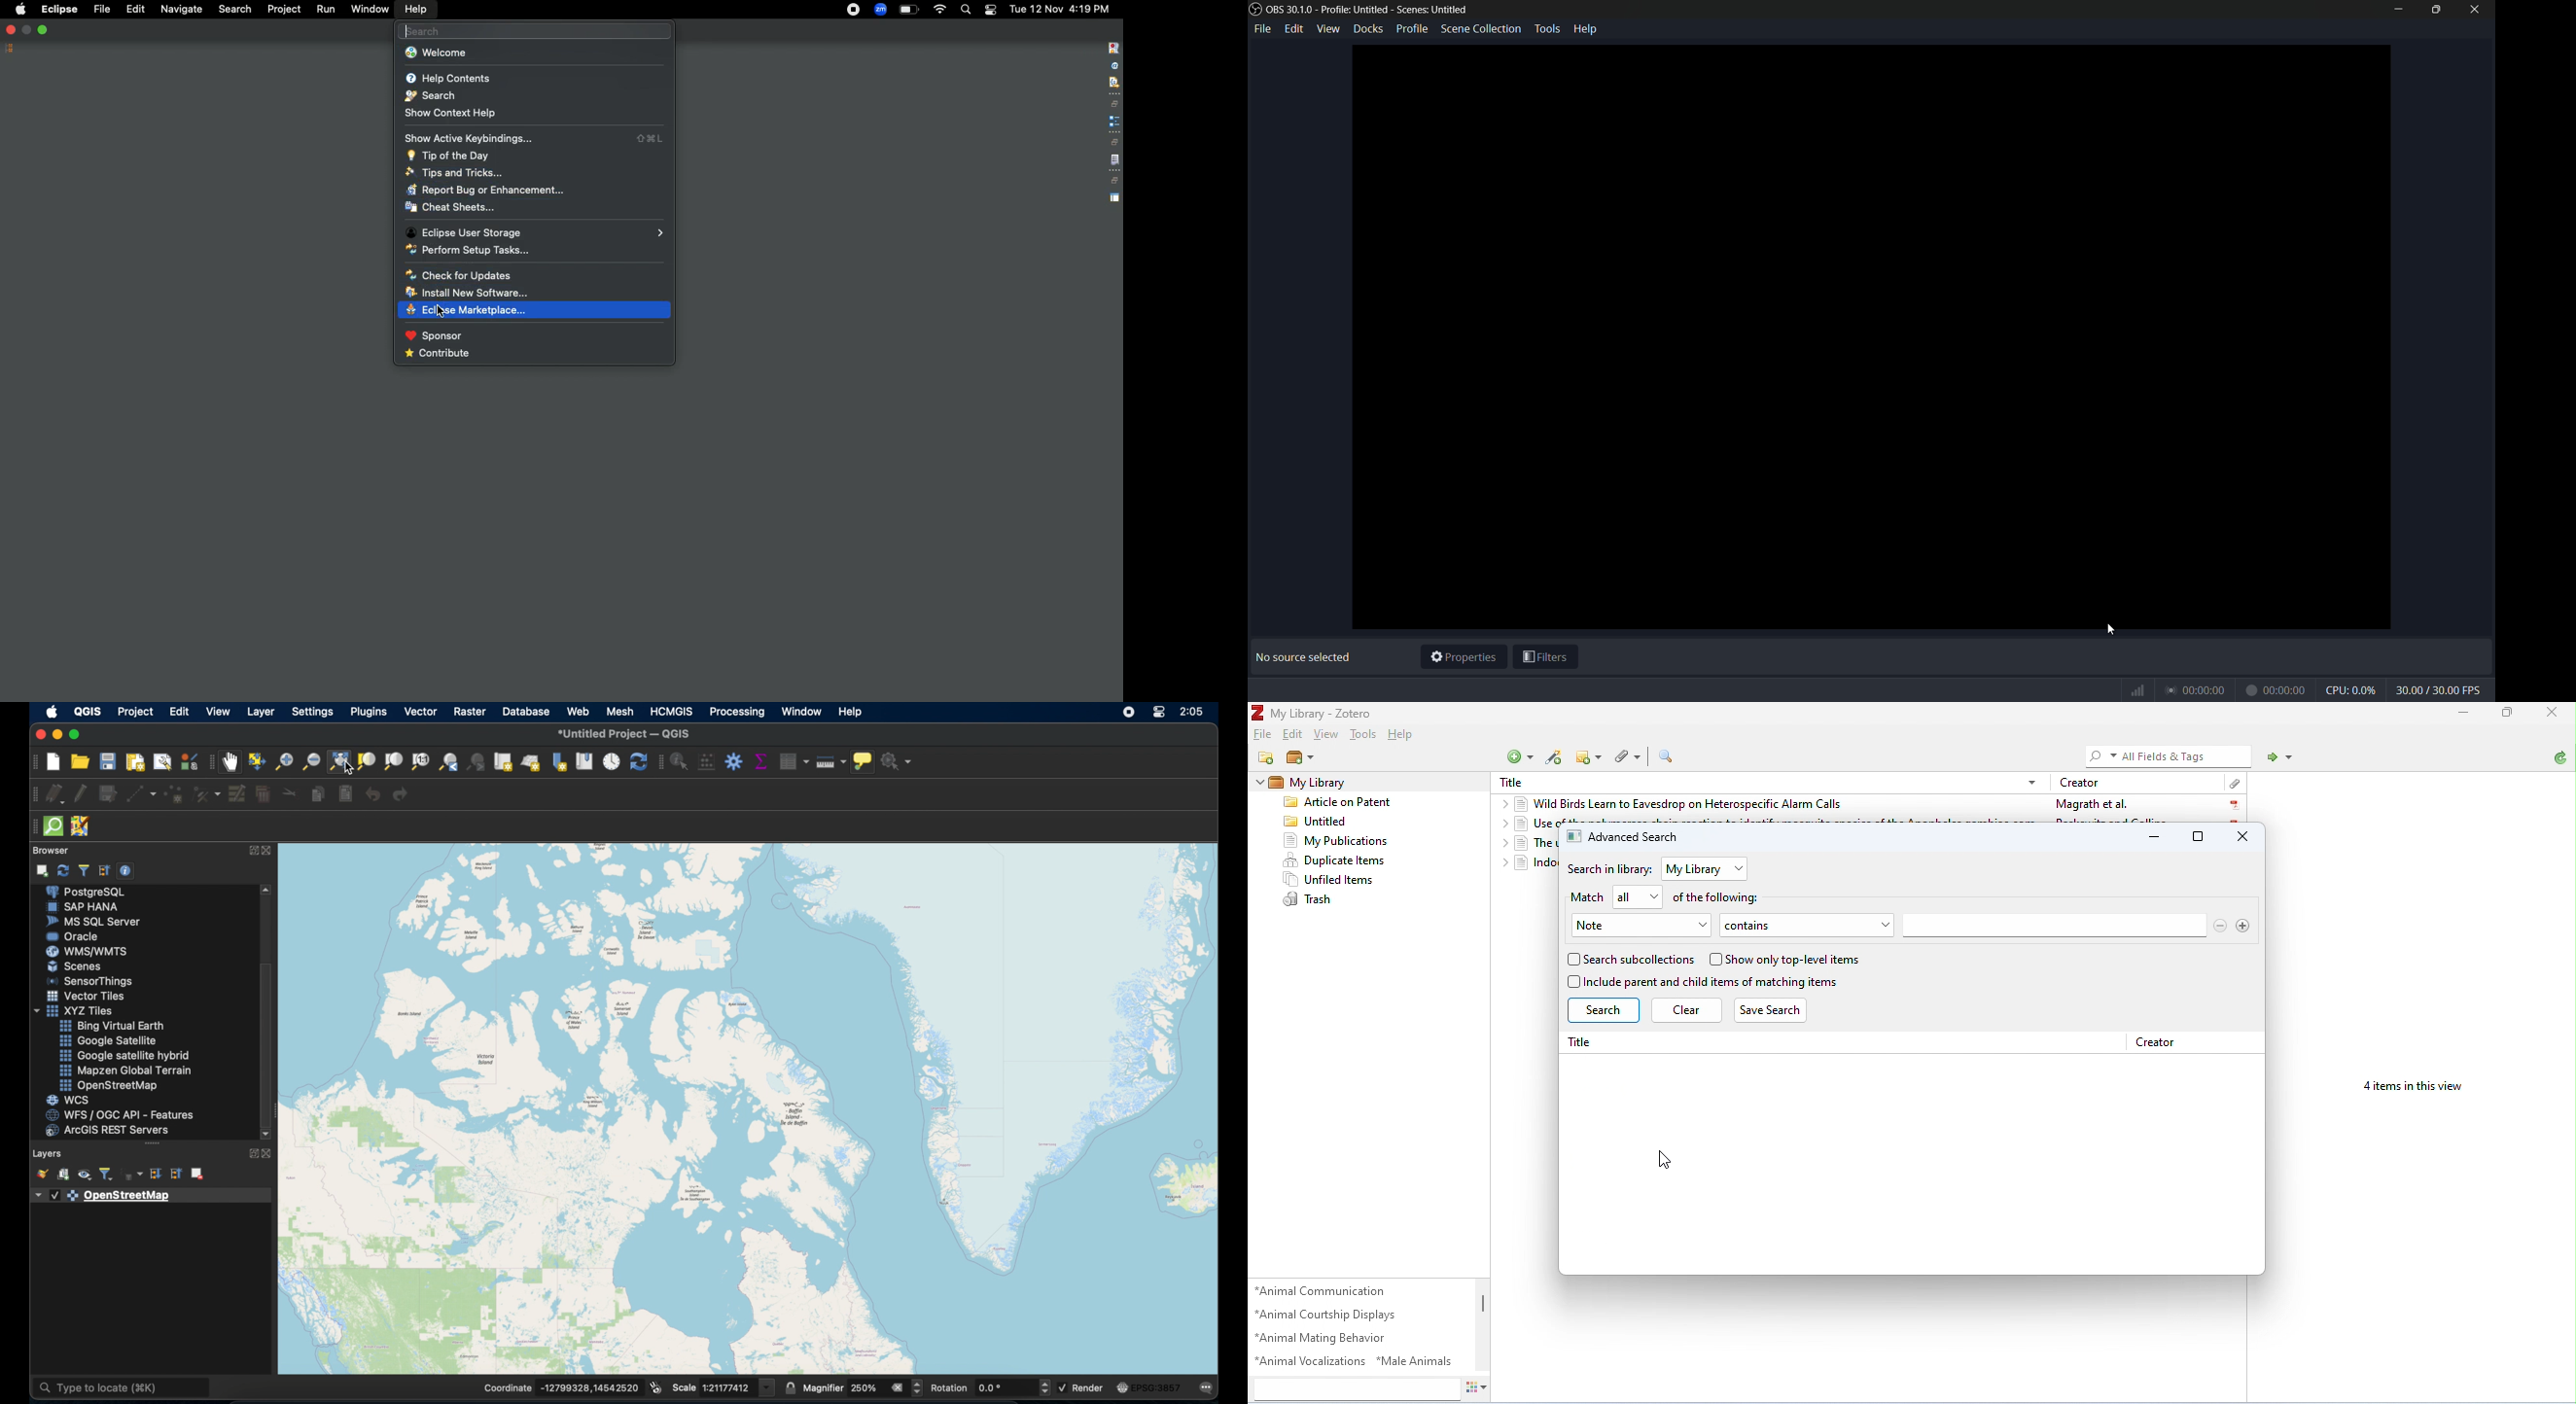 The width and height of the screenshot is (2576, 1428). Describe the element at coordinates (1703, 926) in the screenshot. I see `drop-down` at that location.